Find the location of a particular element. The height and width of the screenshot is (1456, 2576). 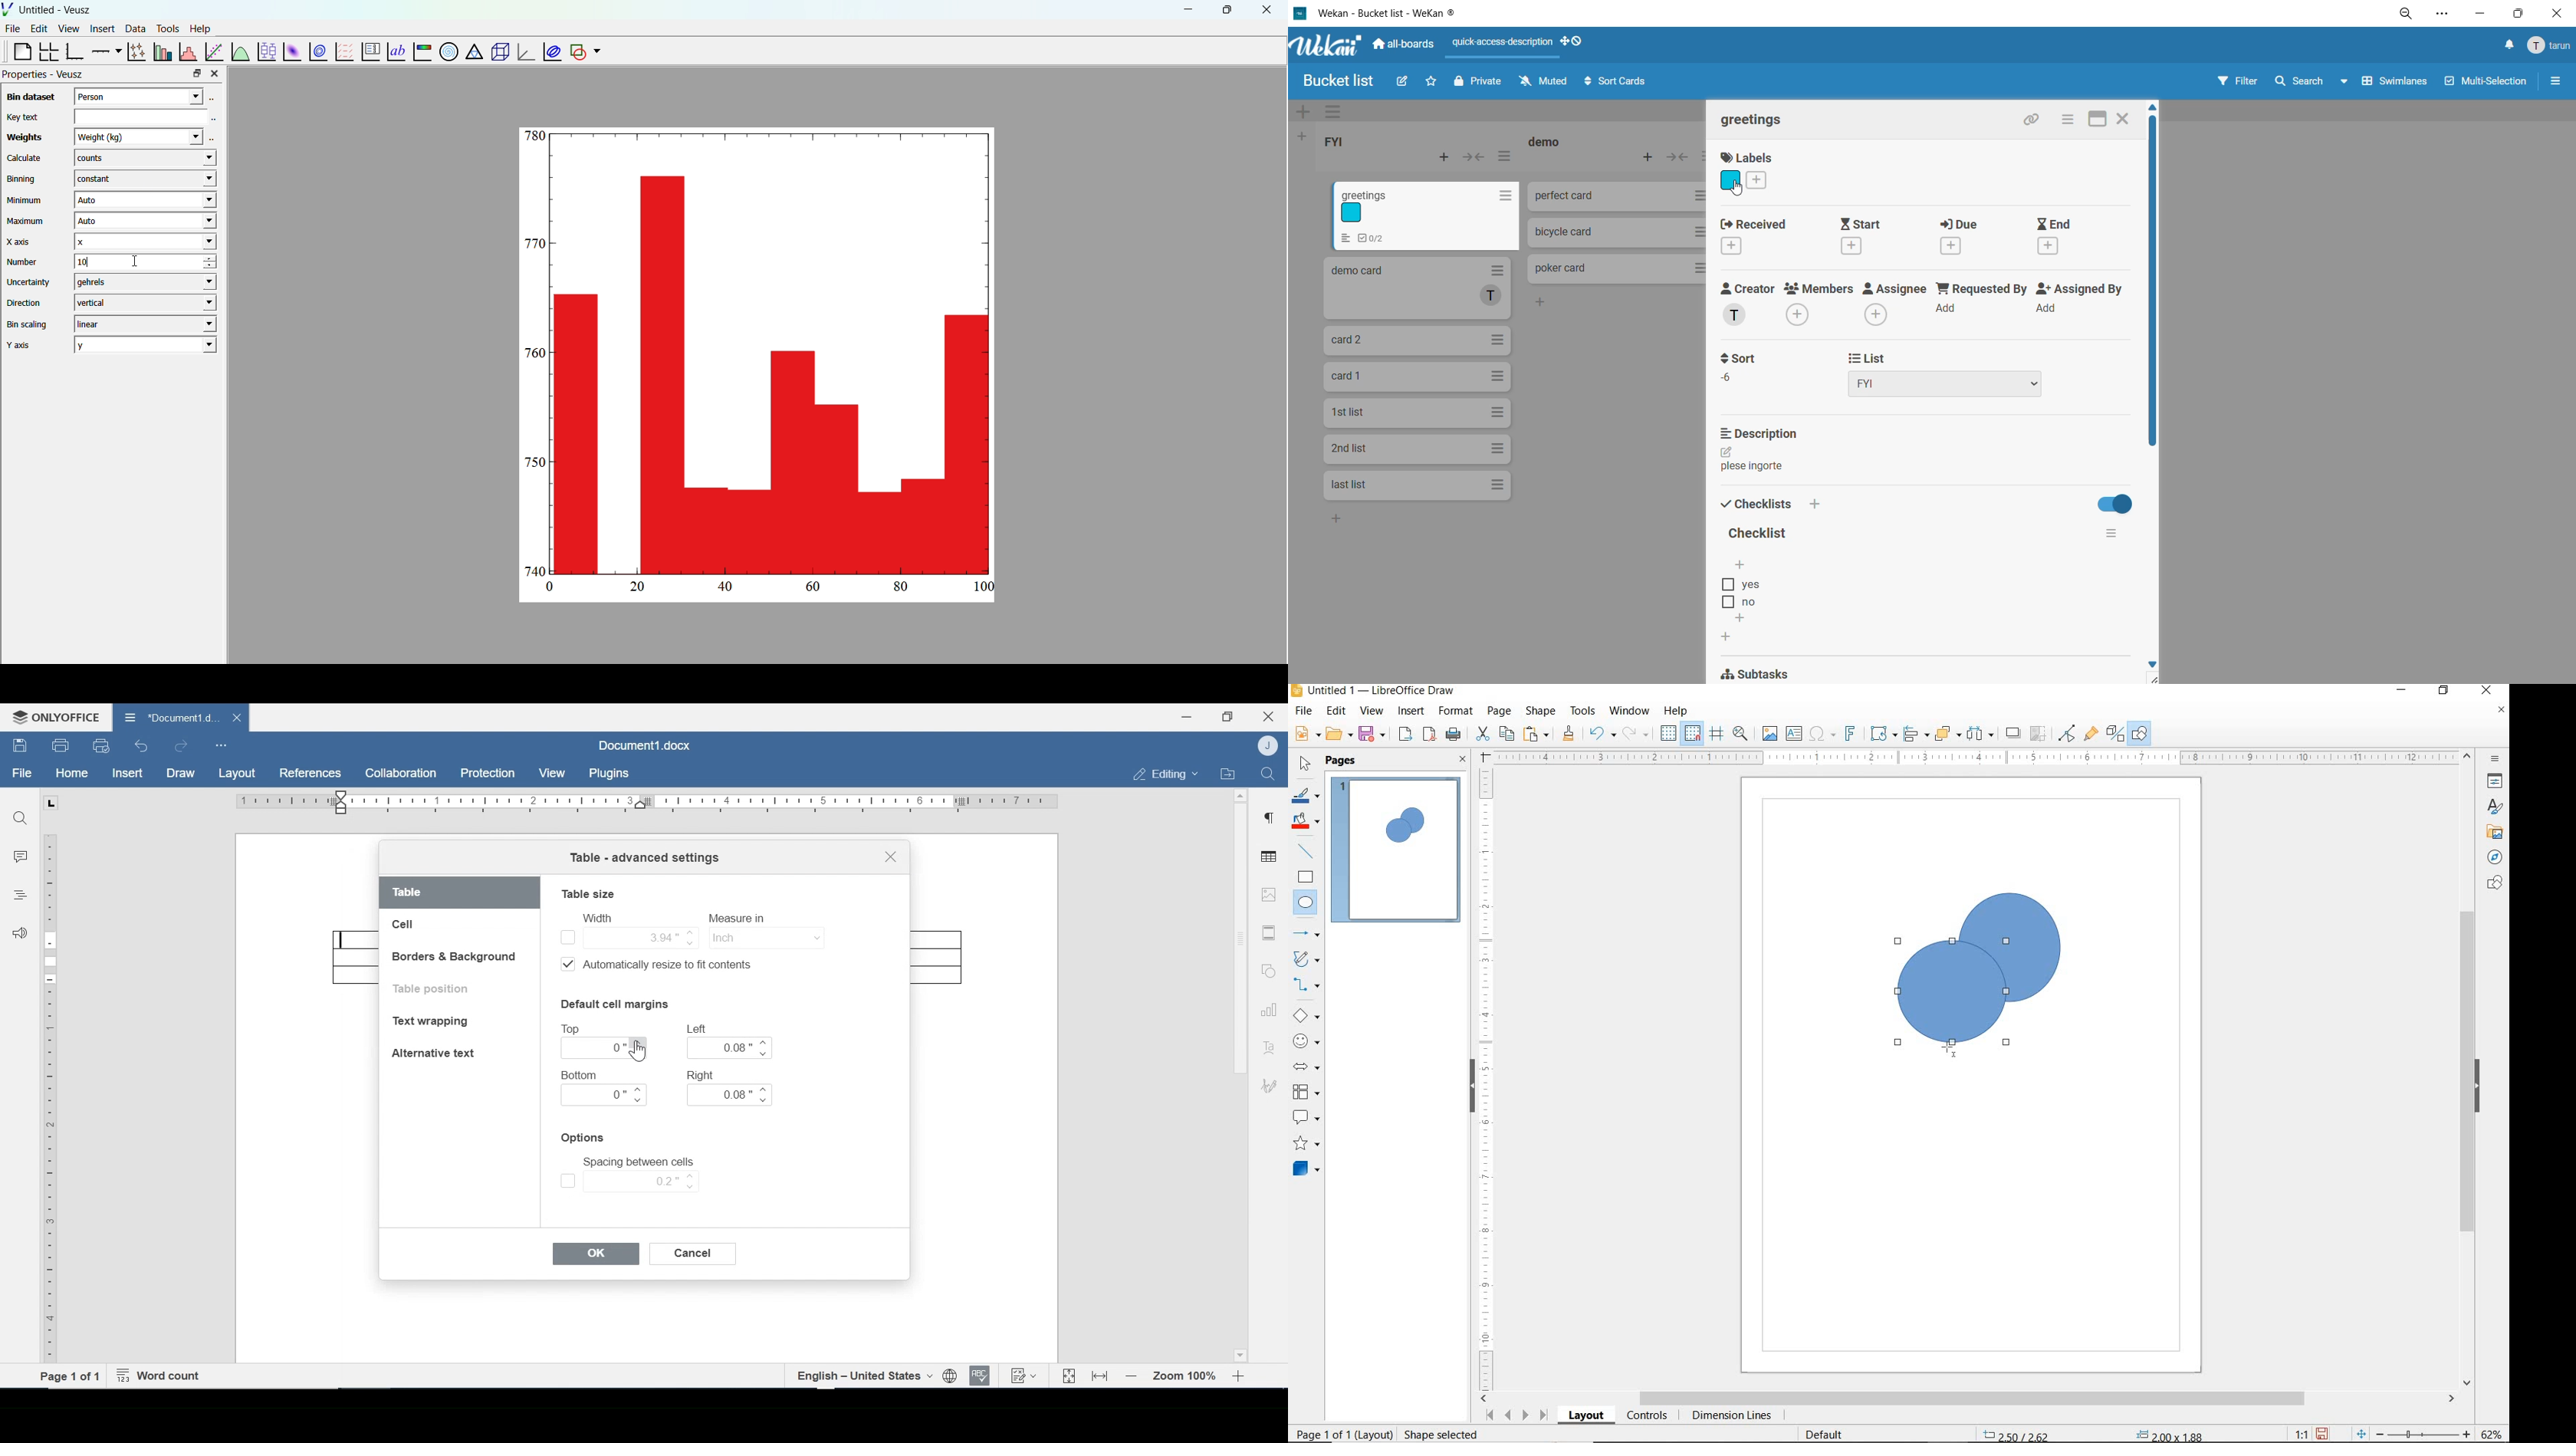

start is located at coordinates (1866, 237).